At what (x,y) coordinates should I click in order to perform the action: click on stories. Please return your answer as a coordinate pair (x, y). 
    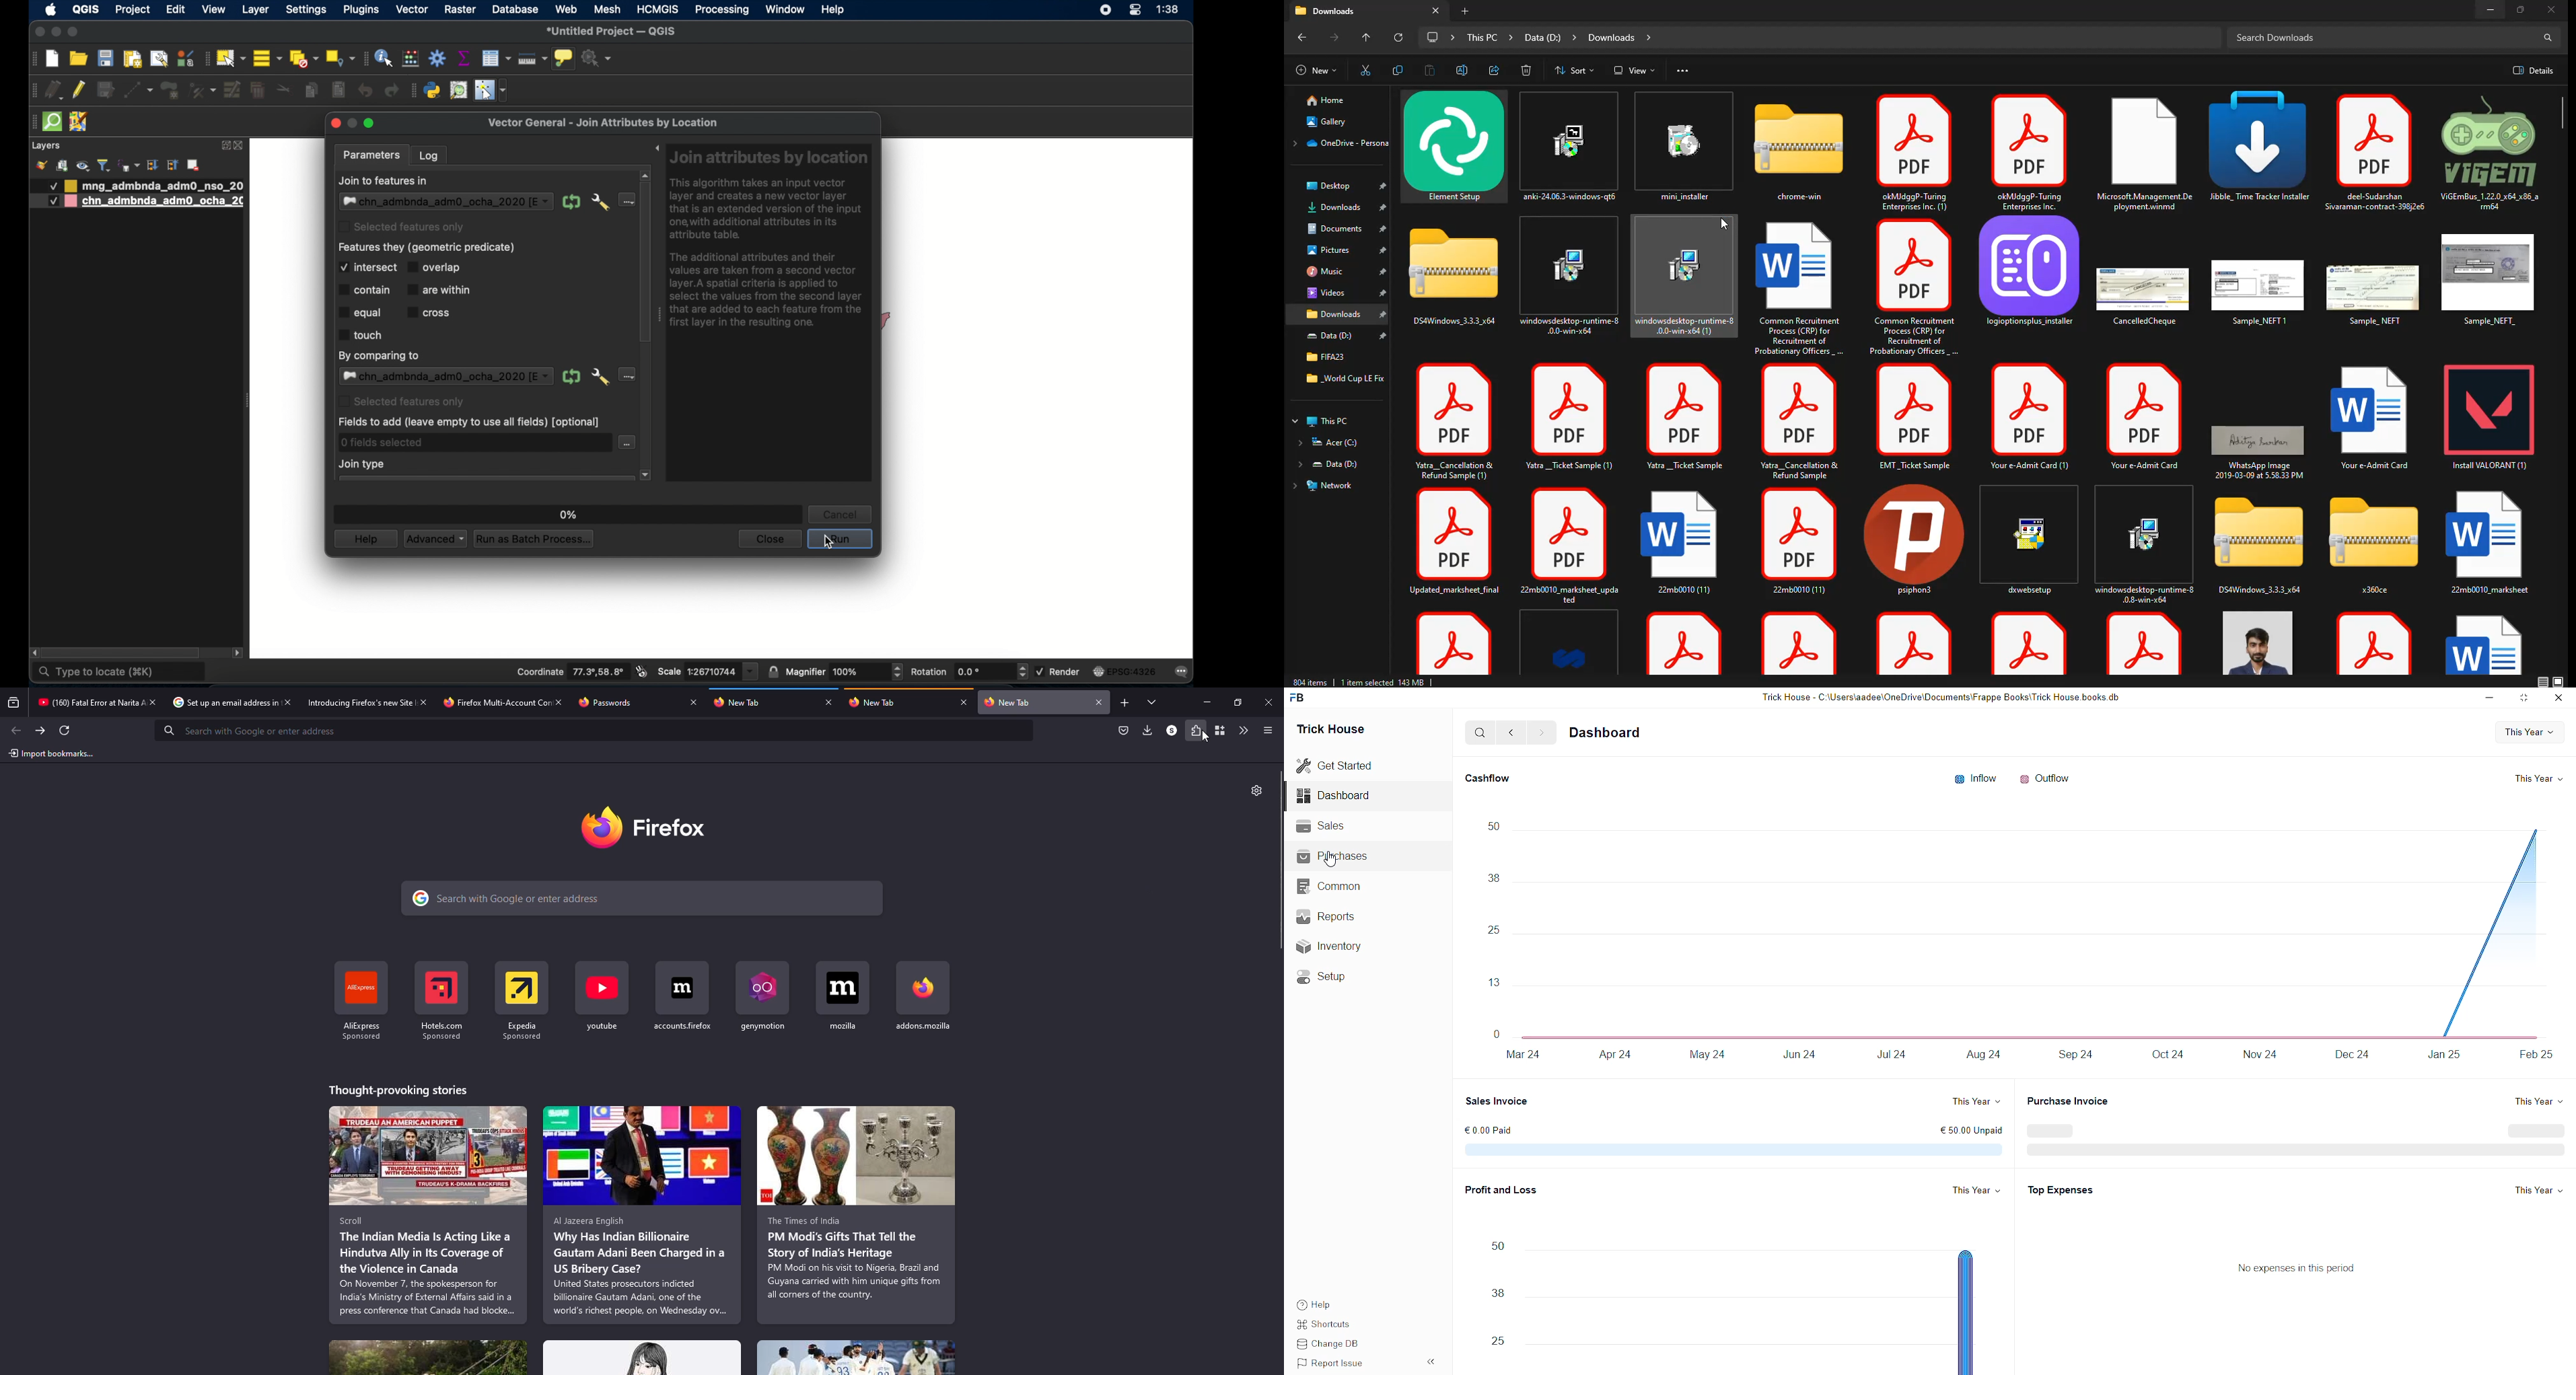
    Looking at the image, I should click on (428, 1214).